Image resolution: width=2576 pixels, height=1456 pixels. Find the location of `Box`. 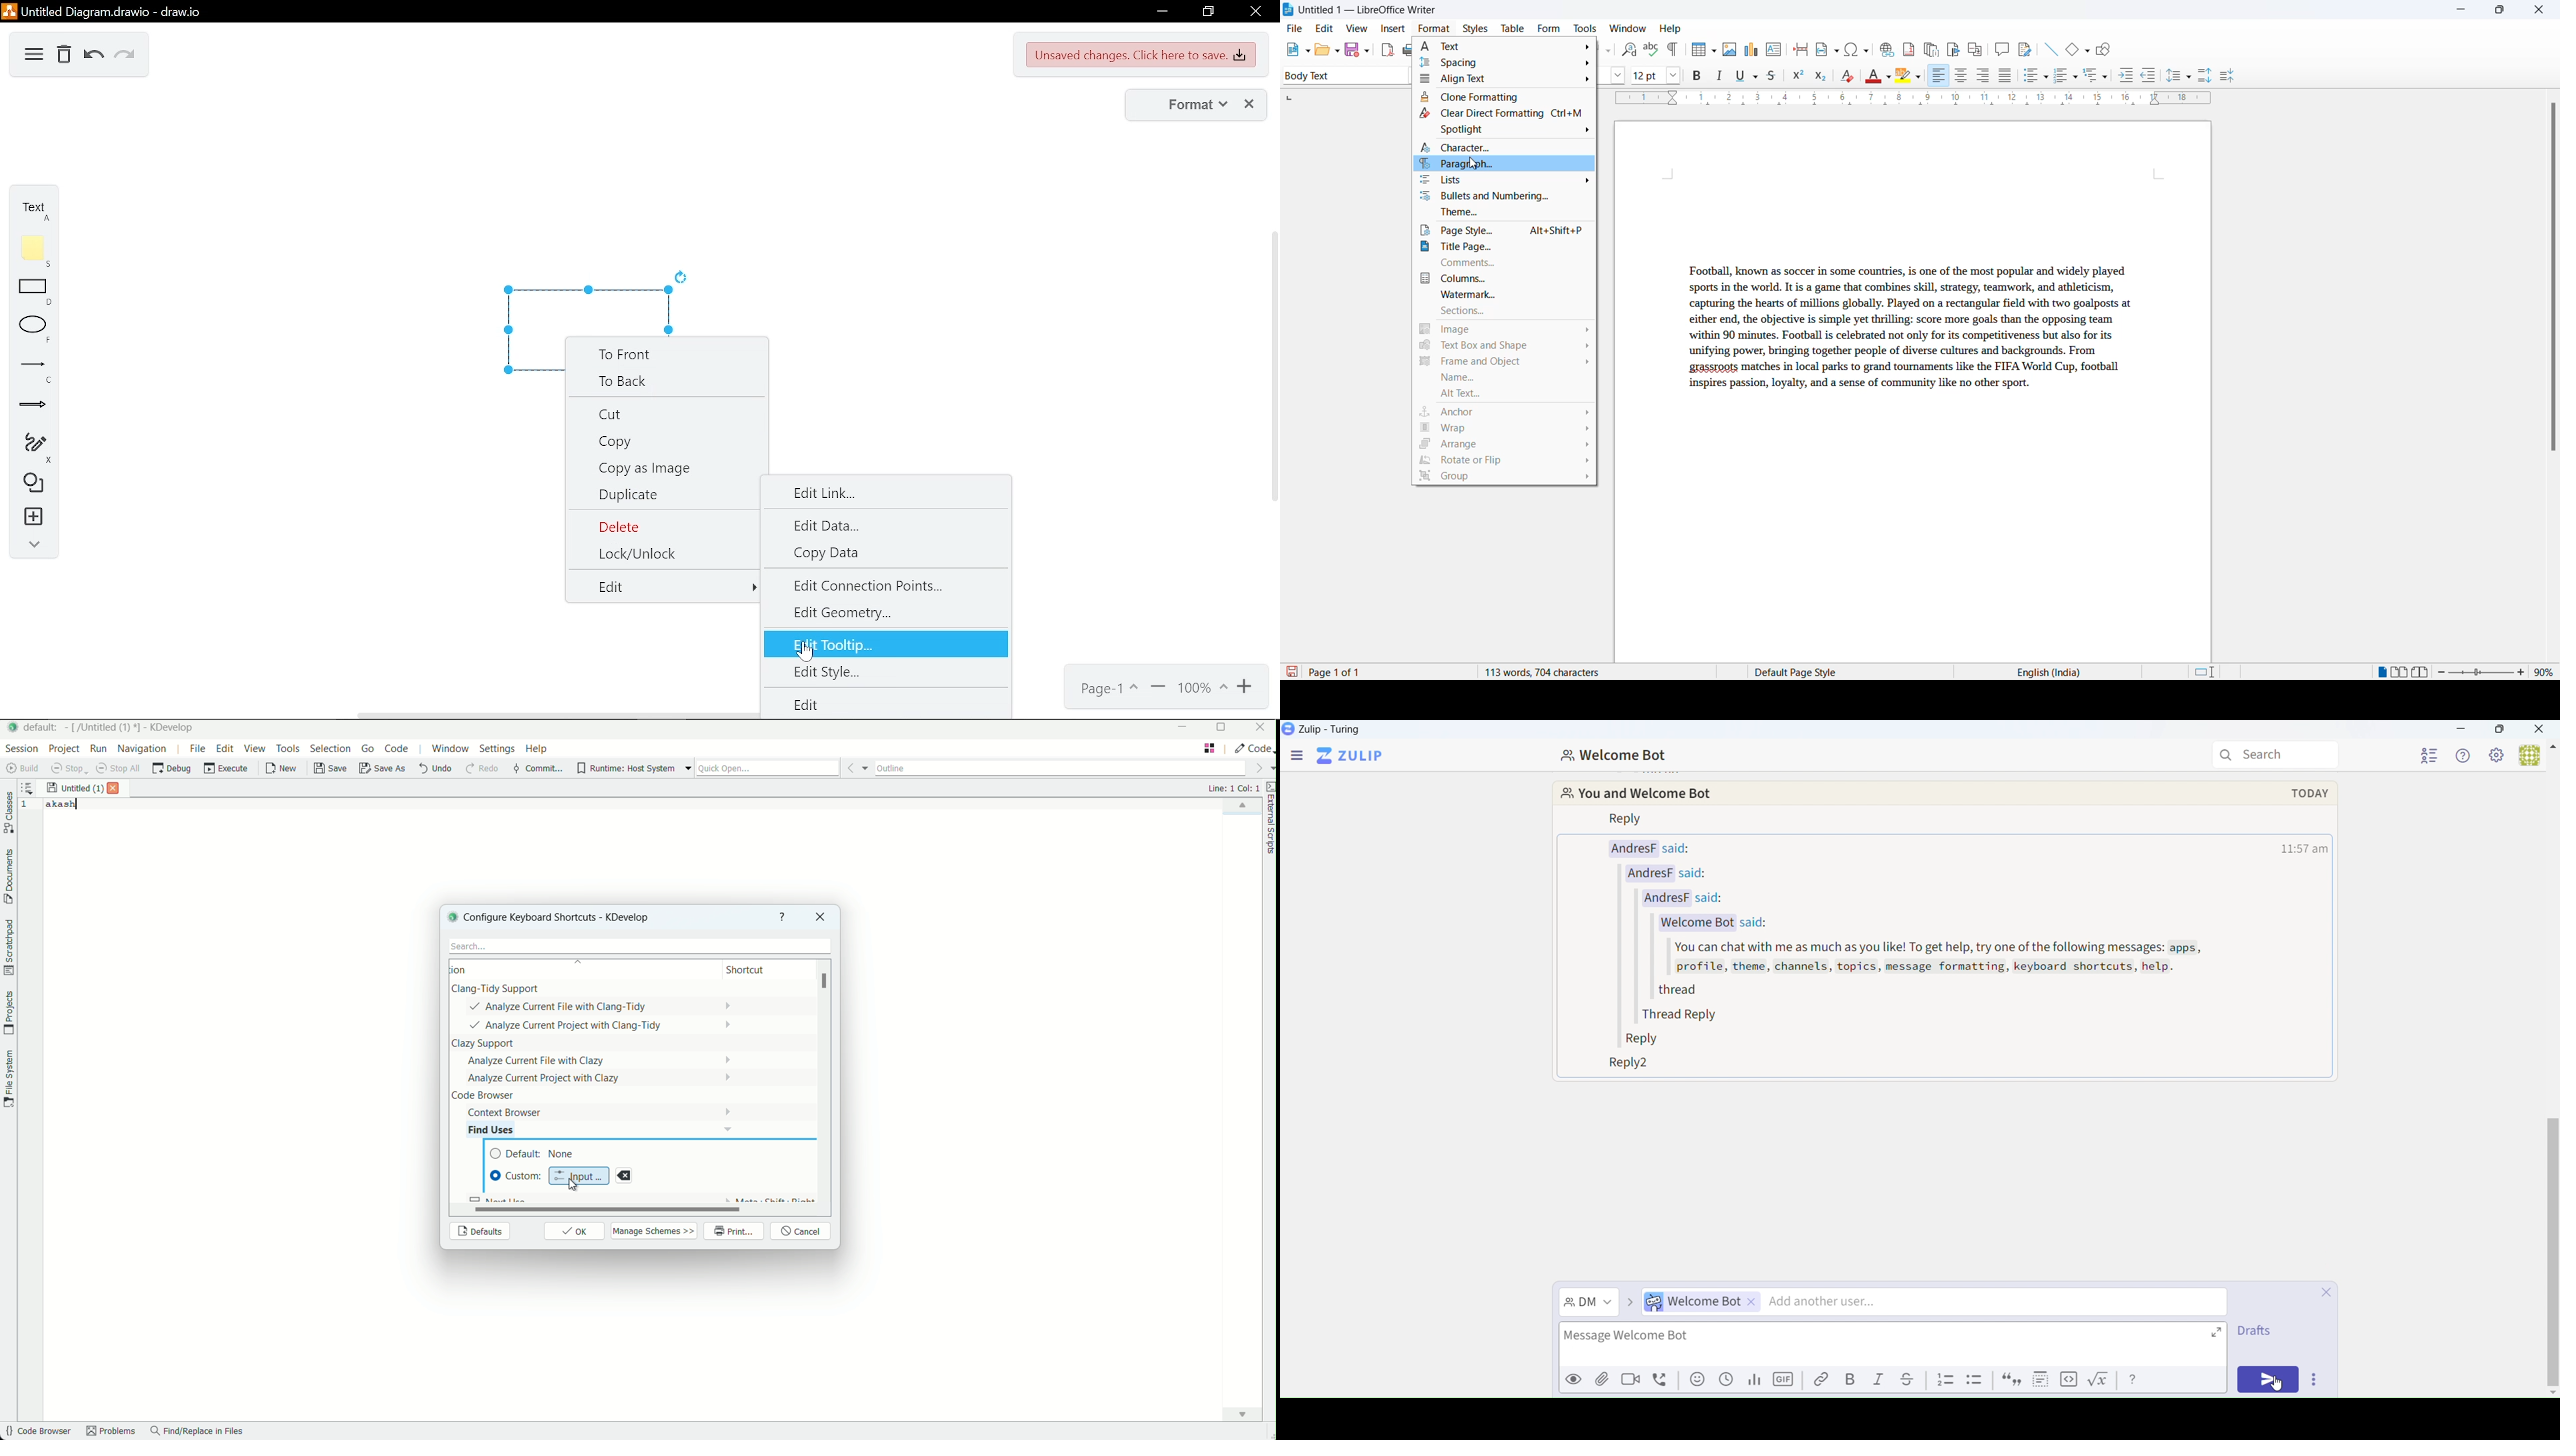

Box is located at coordinates (2500, 730).